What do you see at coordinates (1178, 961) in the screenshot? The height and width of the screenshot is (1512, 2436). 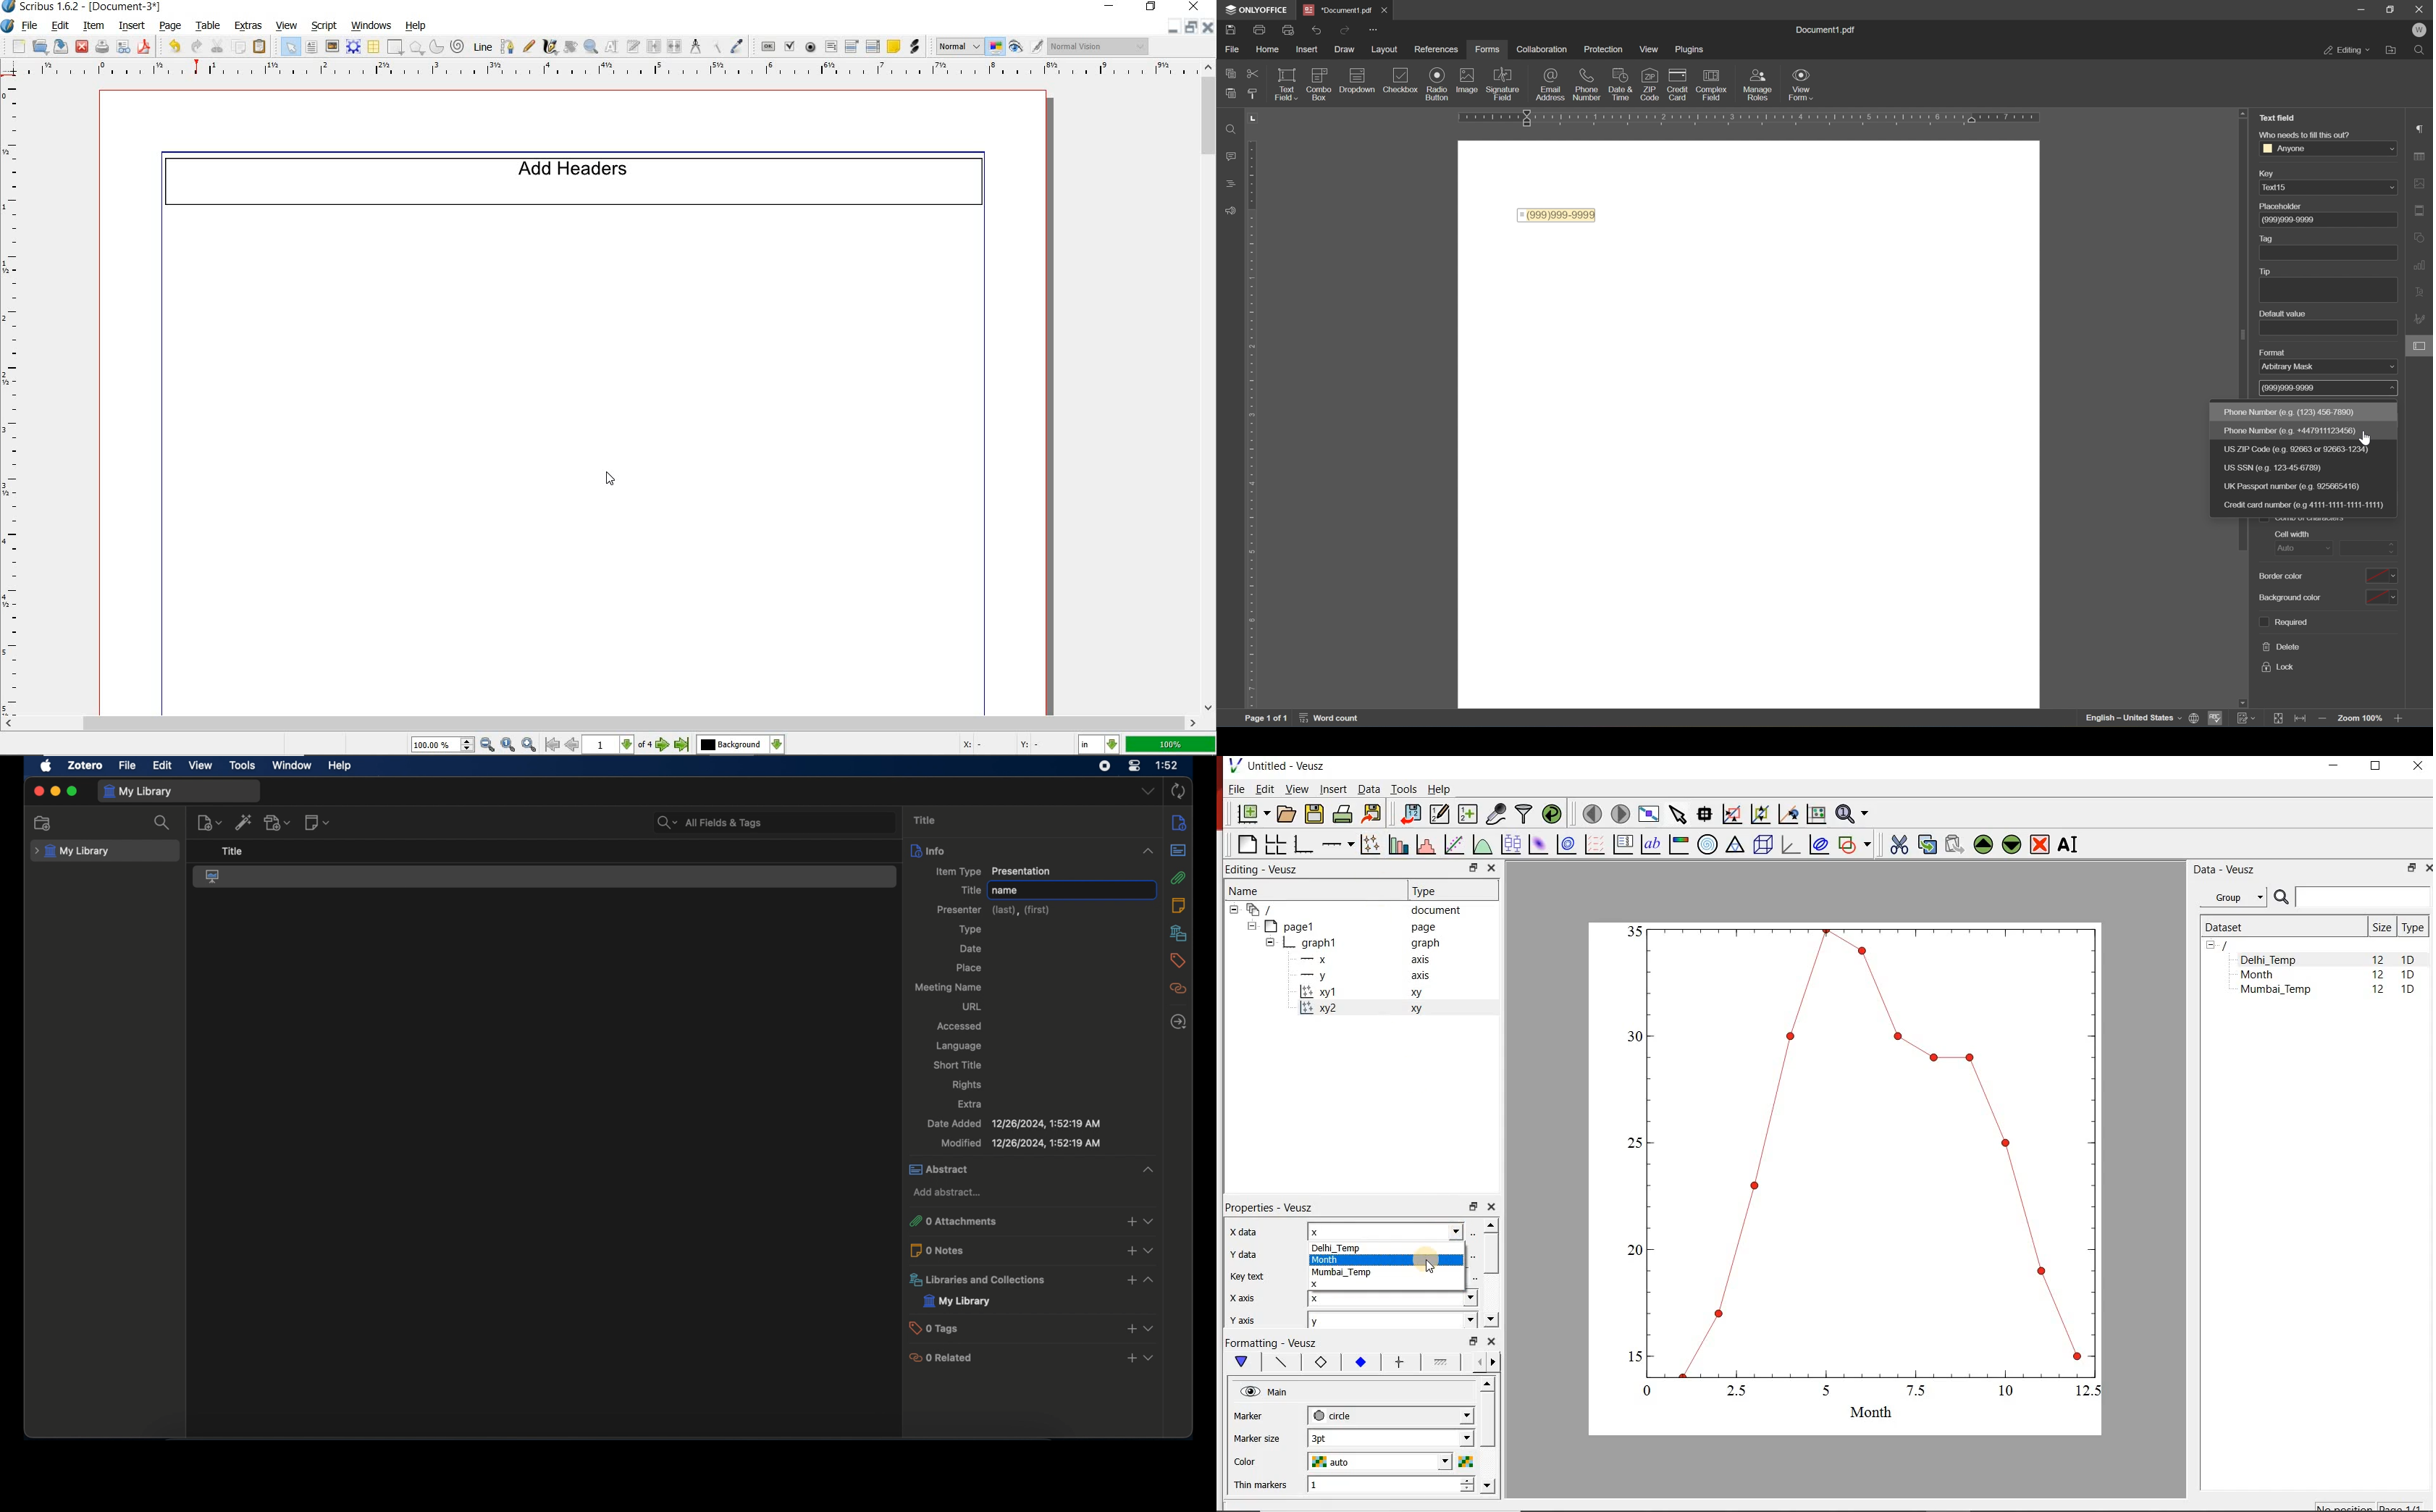 I see `tags` at bounding box center [1178, 961].